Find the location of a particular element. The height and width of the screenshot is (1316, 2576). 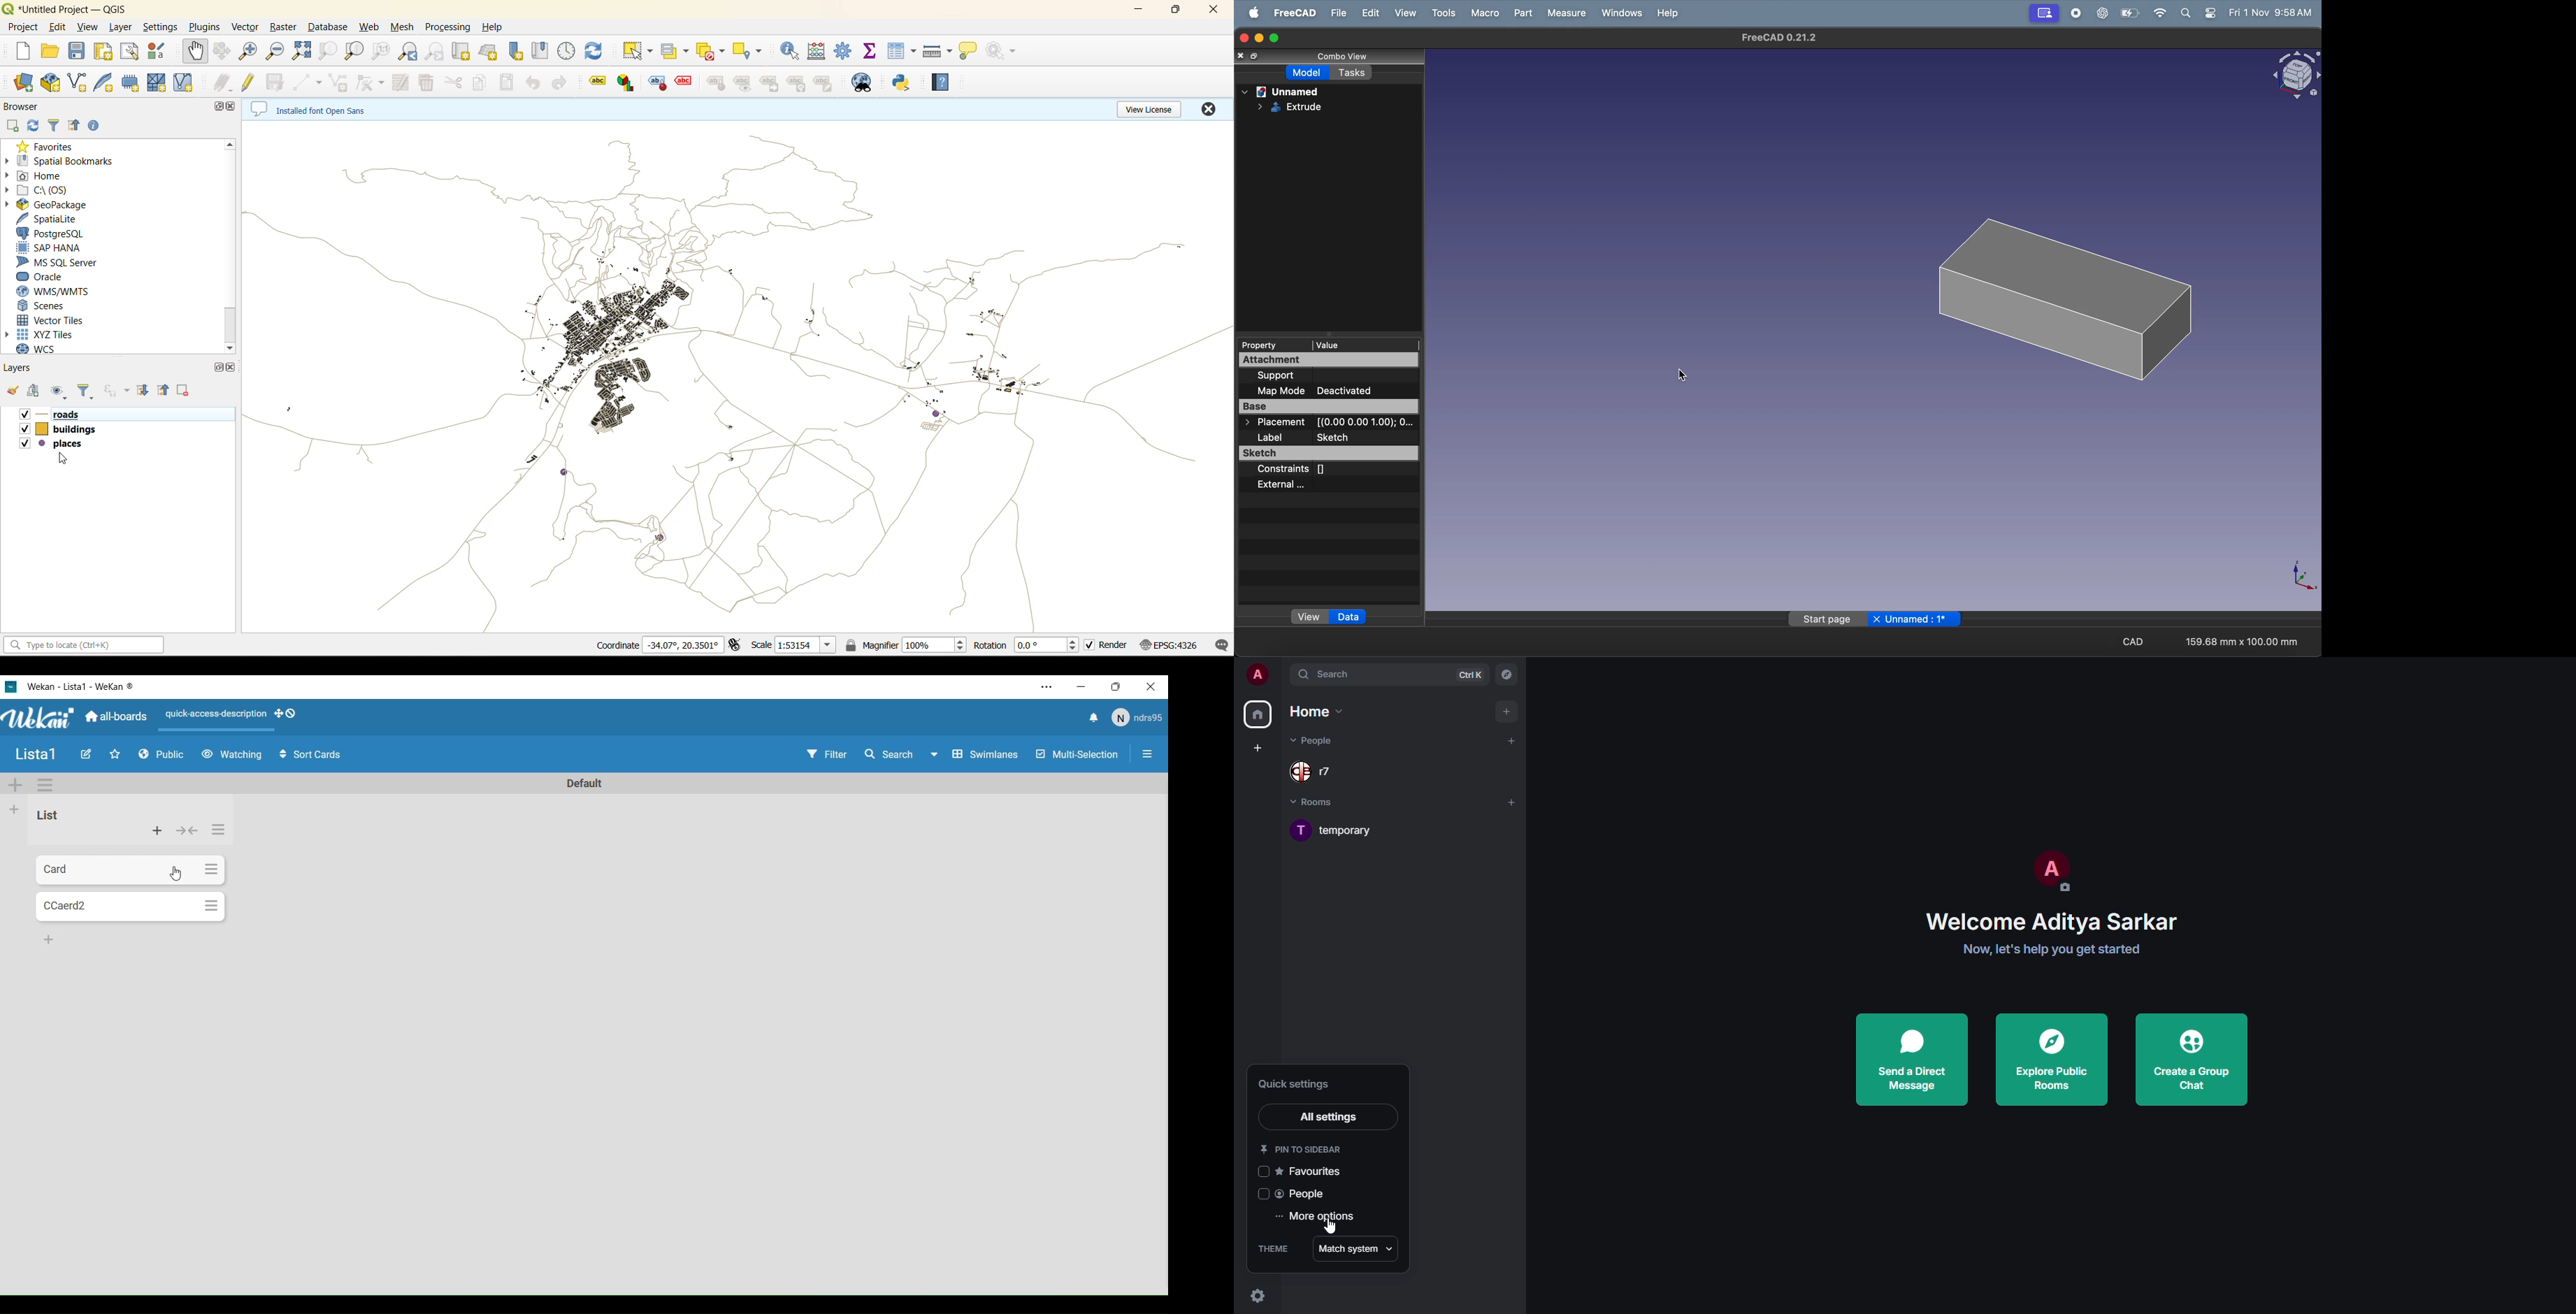

profile pic is located at coordinates (2055, 869).